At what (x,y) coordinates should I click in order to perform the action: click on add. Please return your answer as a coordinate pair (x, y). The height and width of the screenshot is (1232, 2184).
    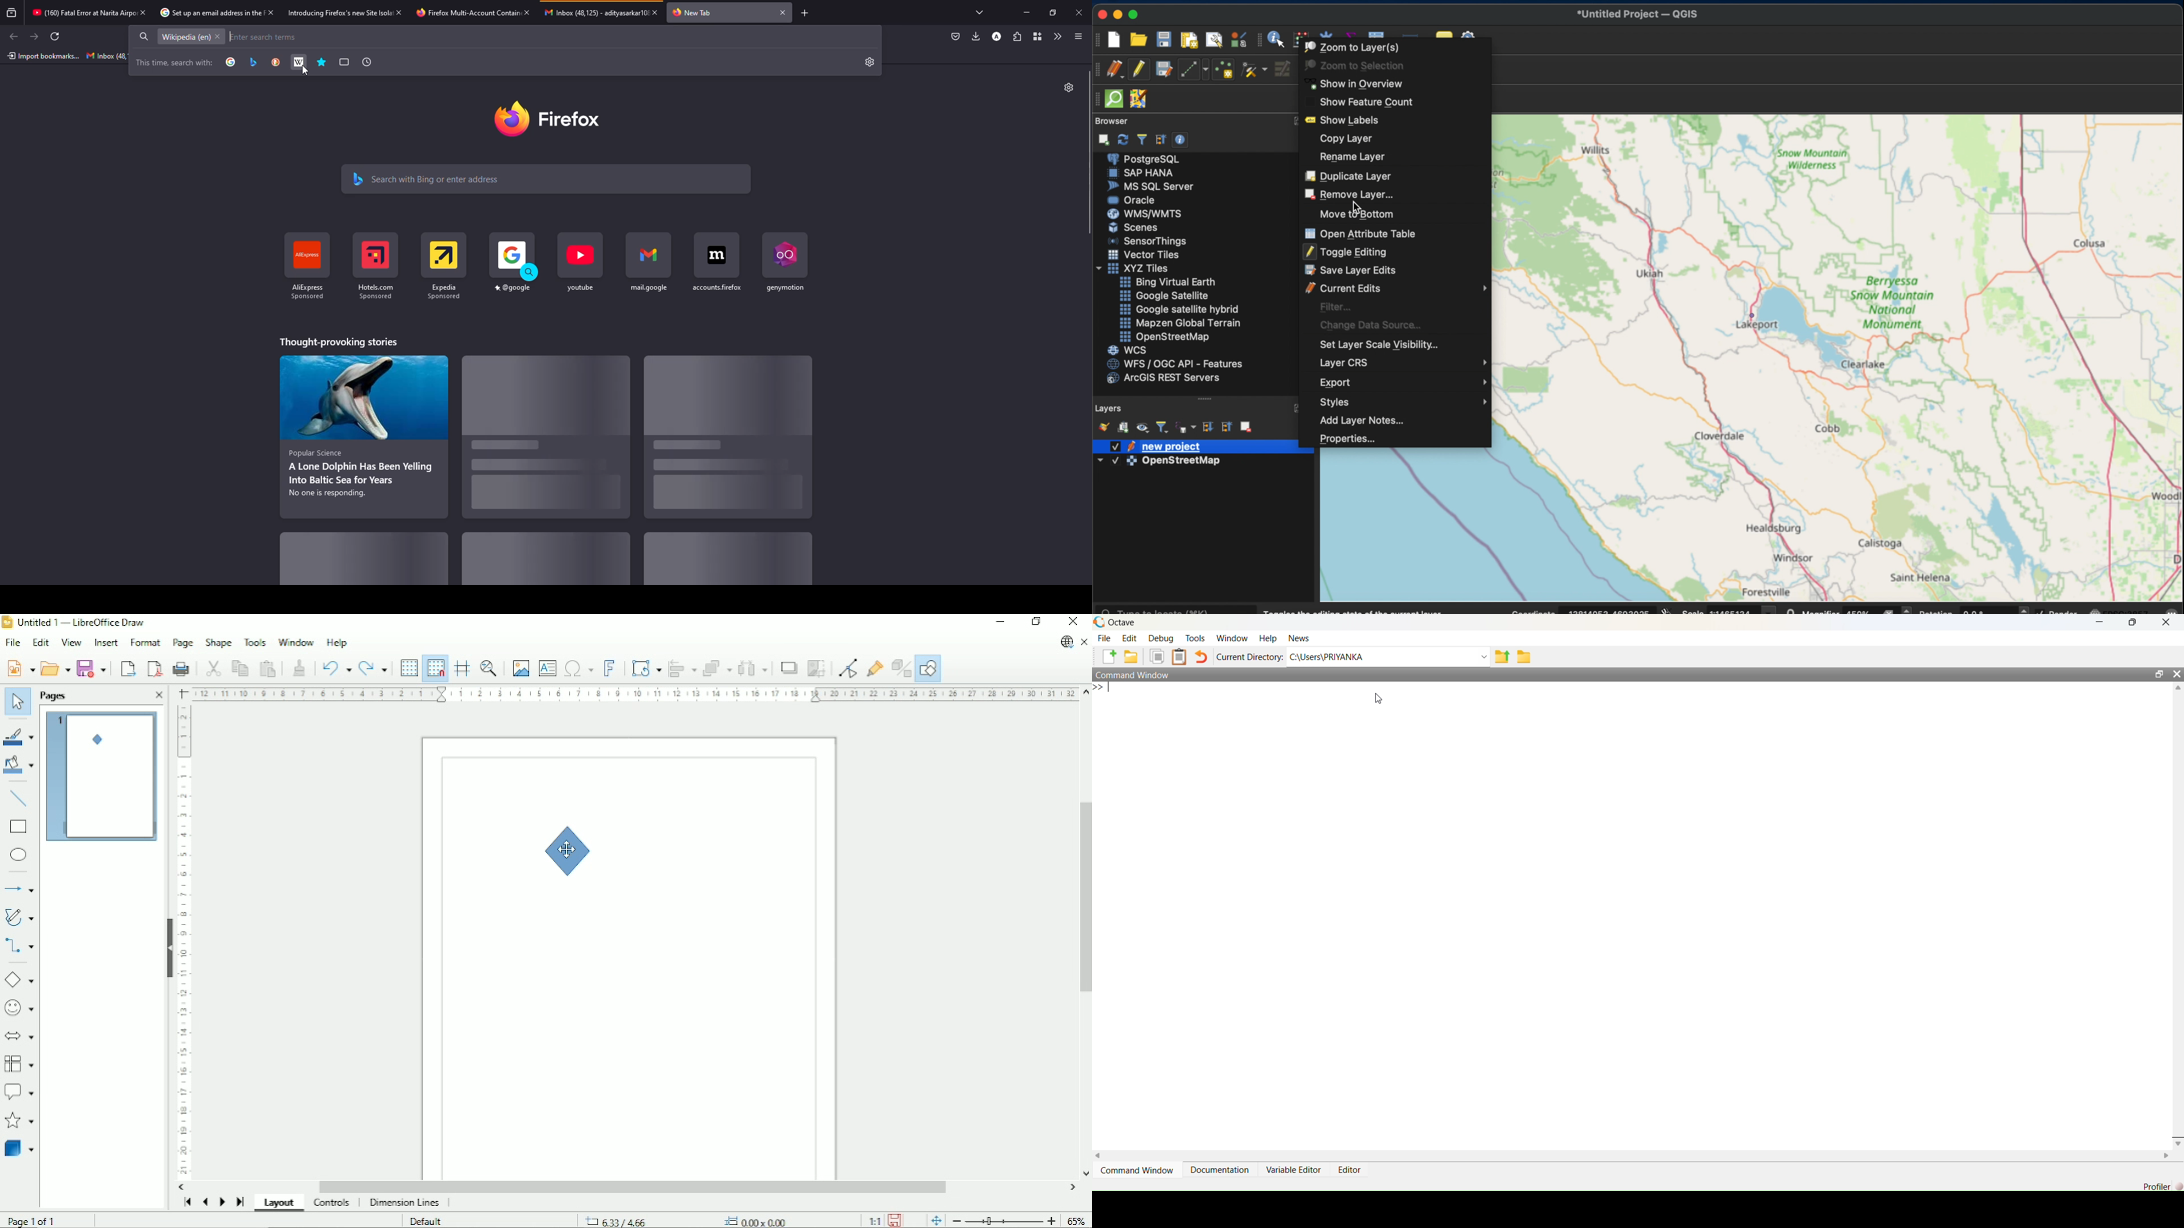
    Looking at the image, I should click on (805, 14).